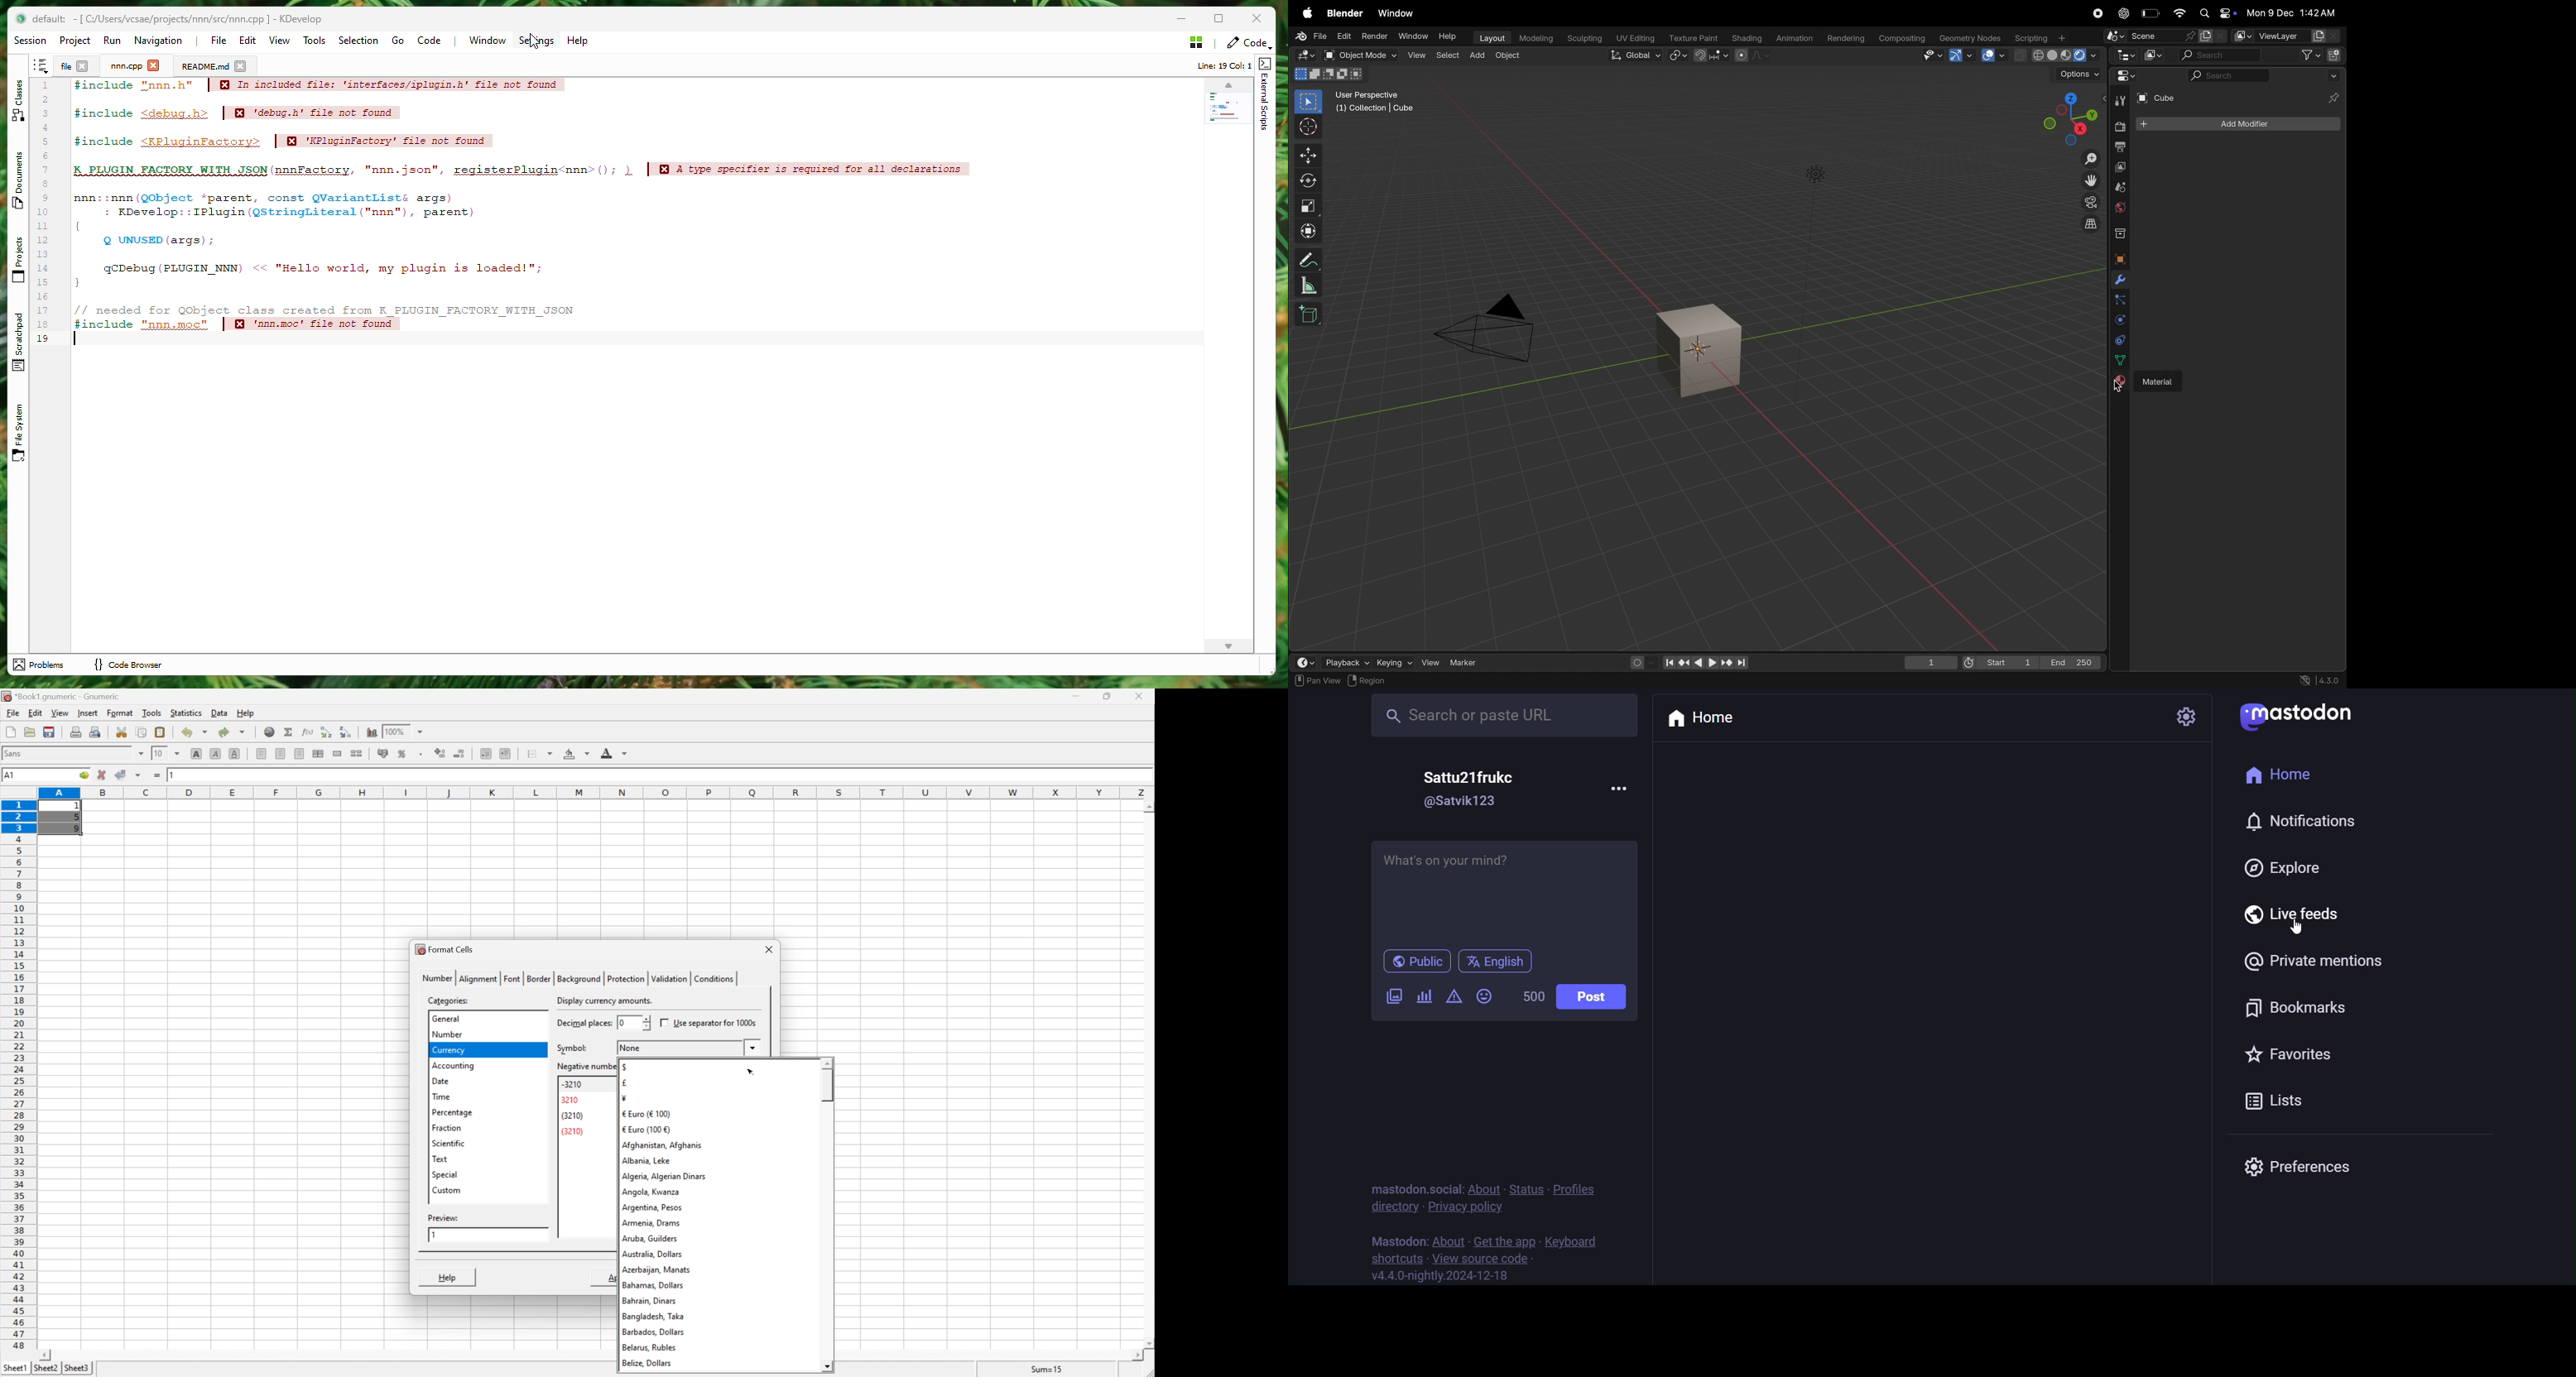  What do you see at coordinates (2120, 300) in the screenshot?
I see `particle` at bounding box center [2120, 300].